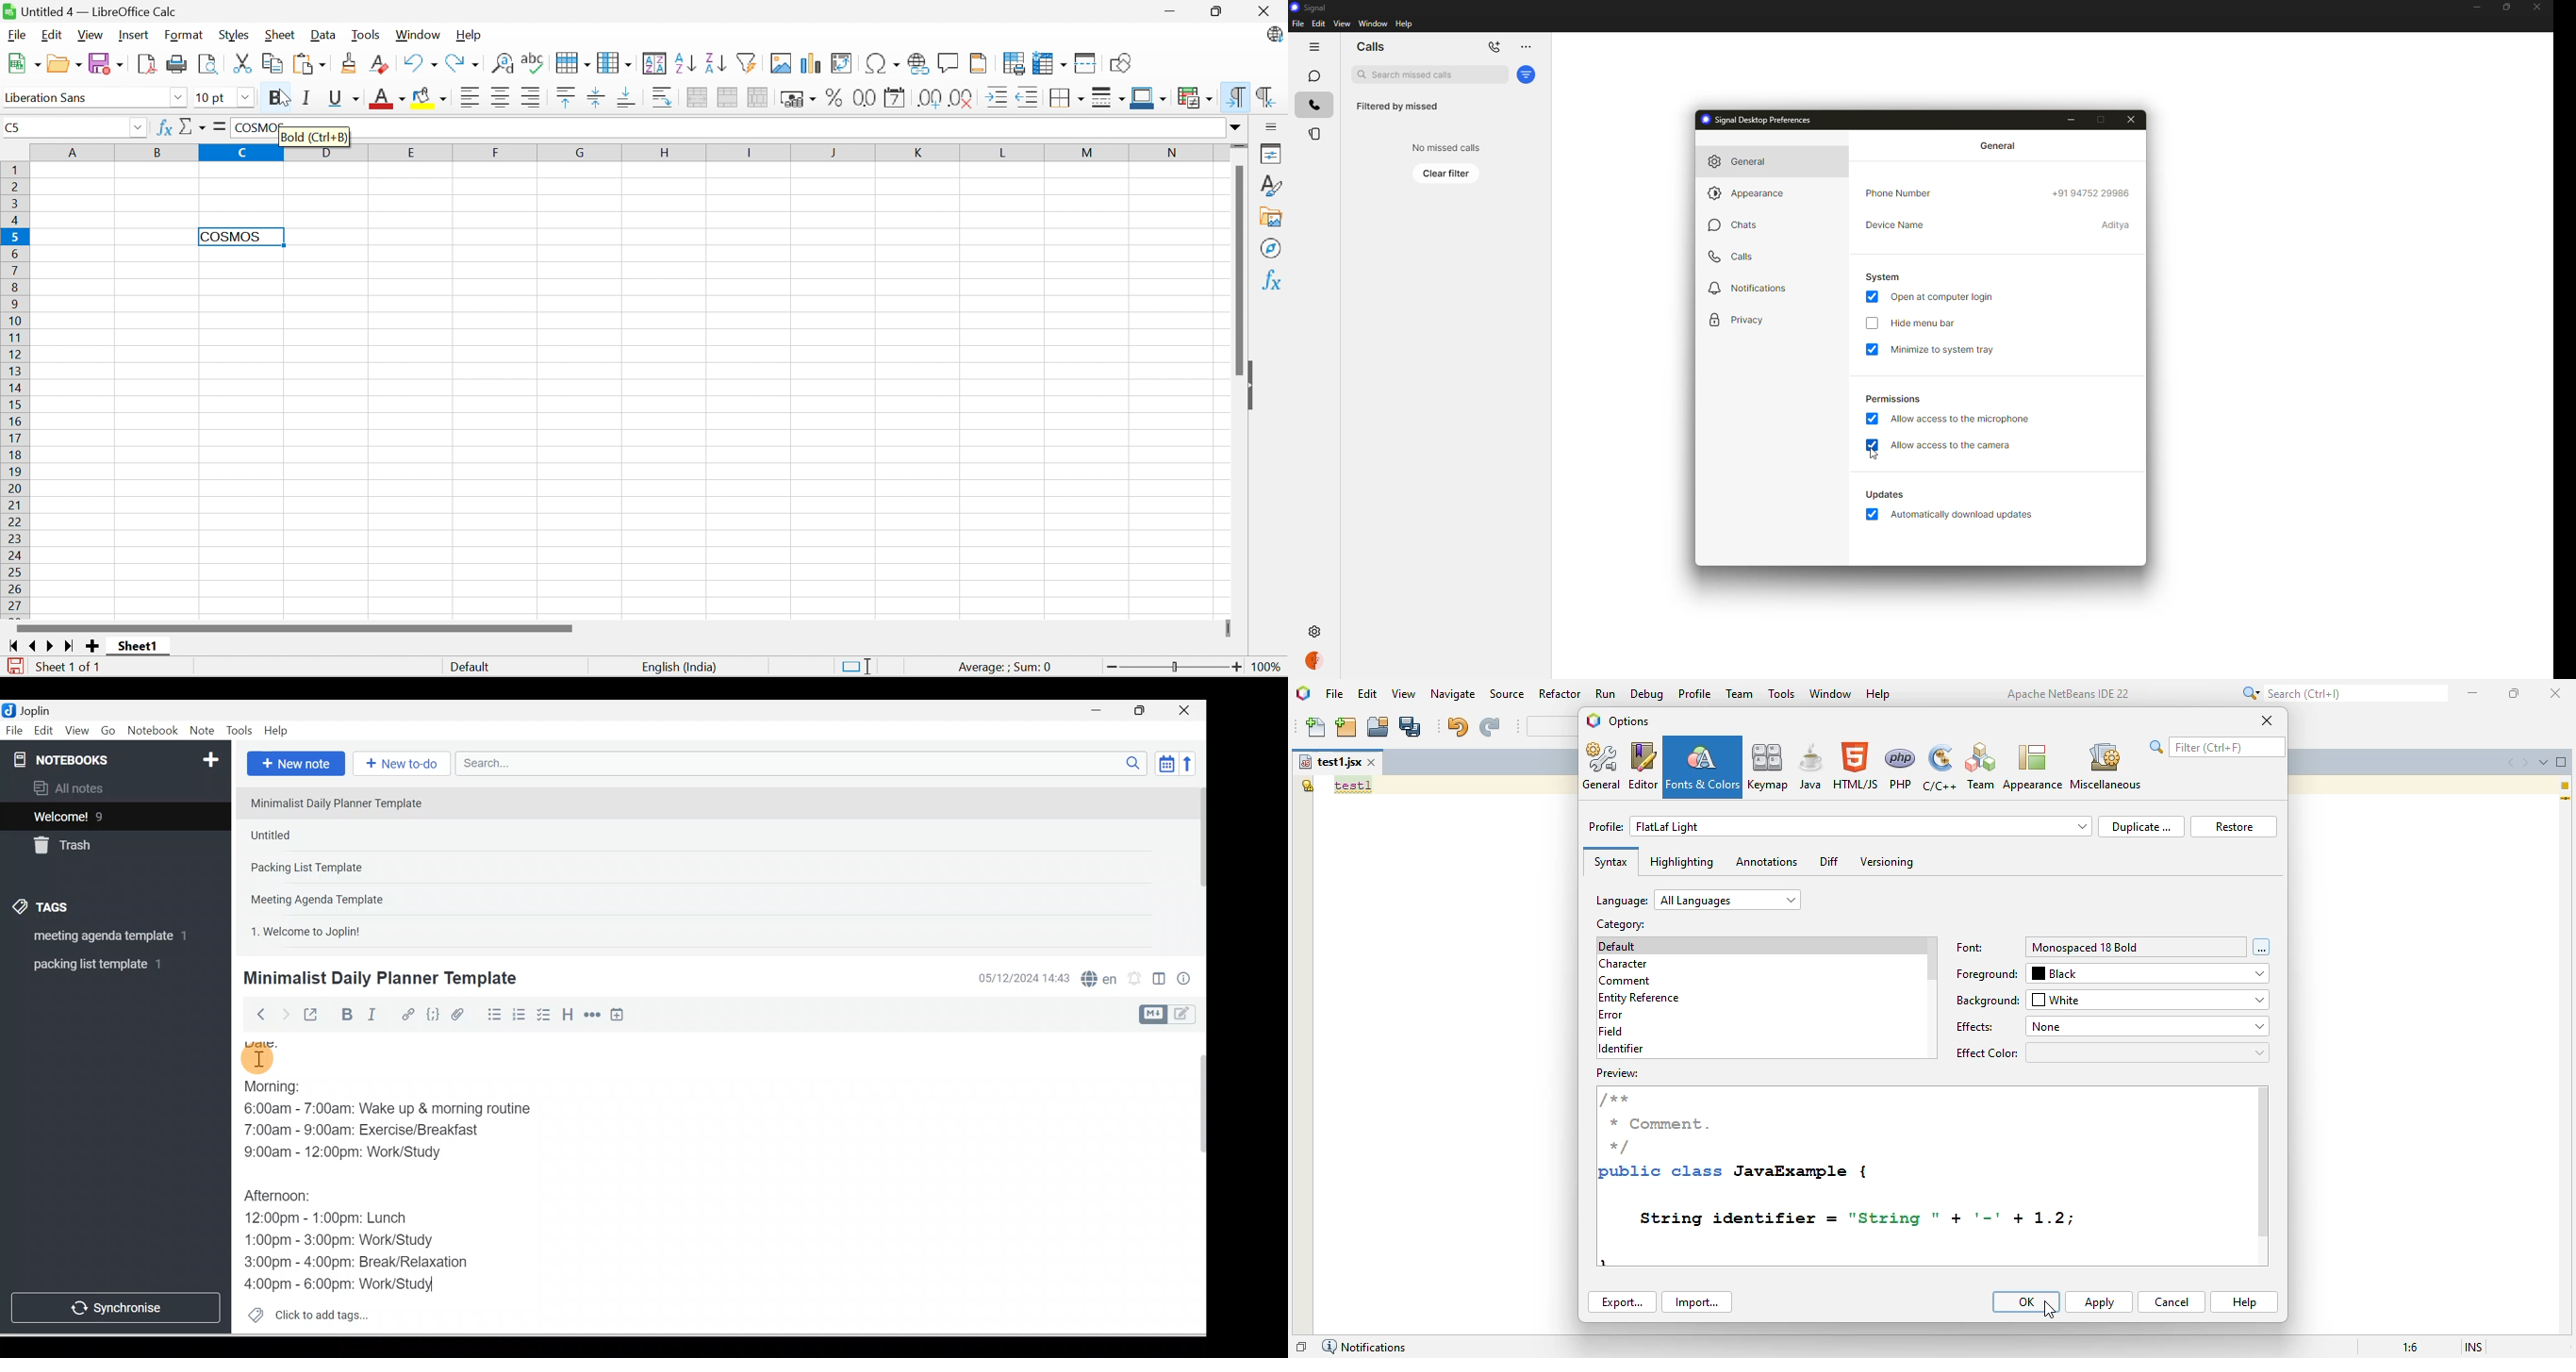 This screenshot has width=2576, height=1372. I want to click on Conditional, so click(1196, 97).